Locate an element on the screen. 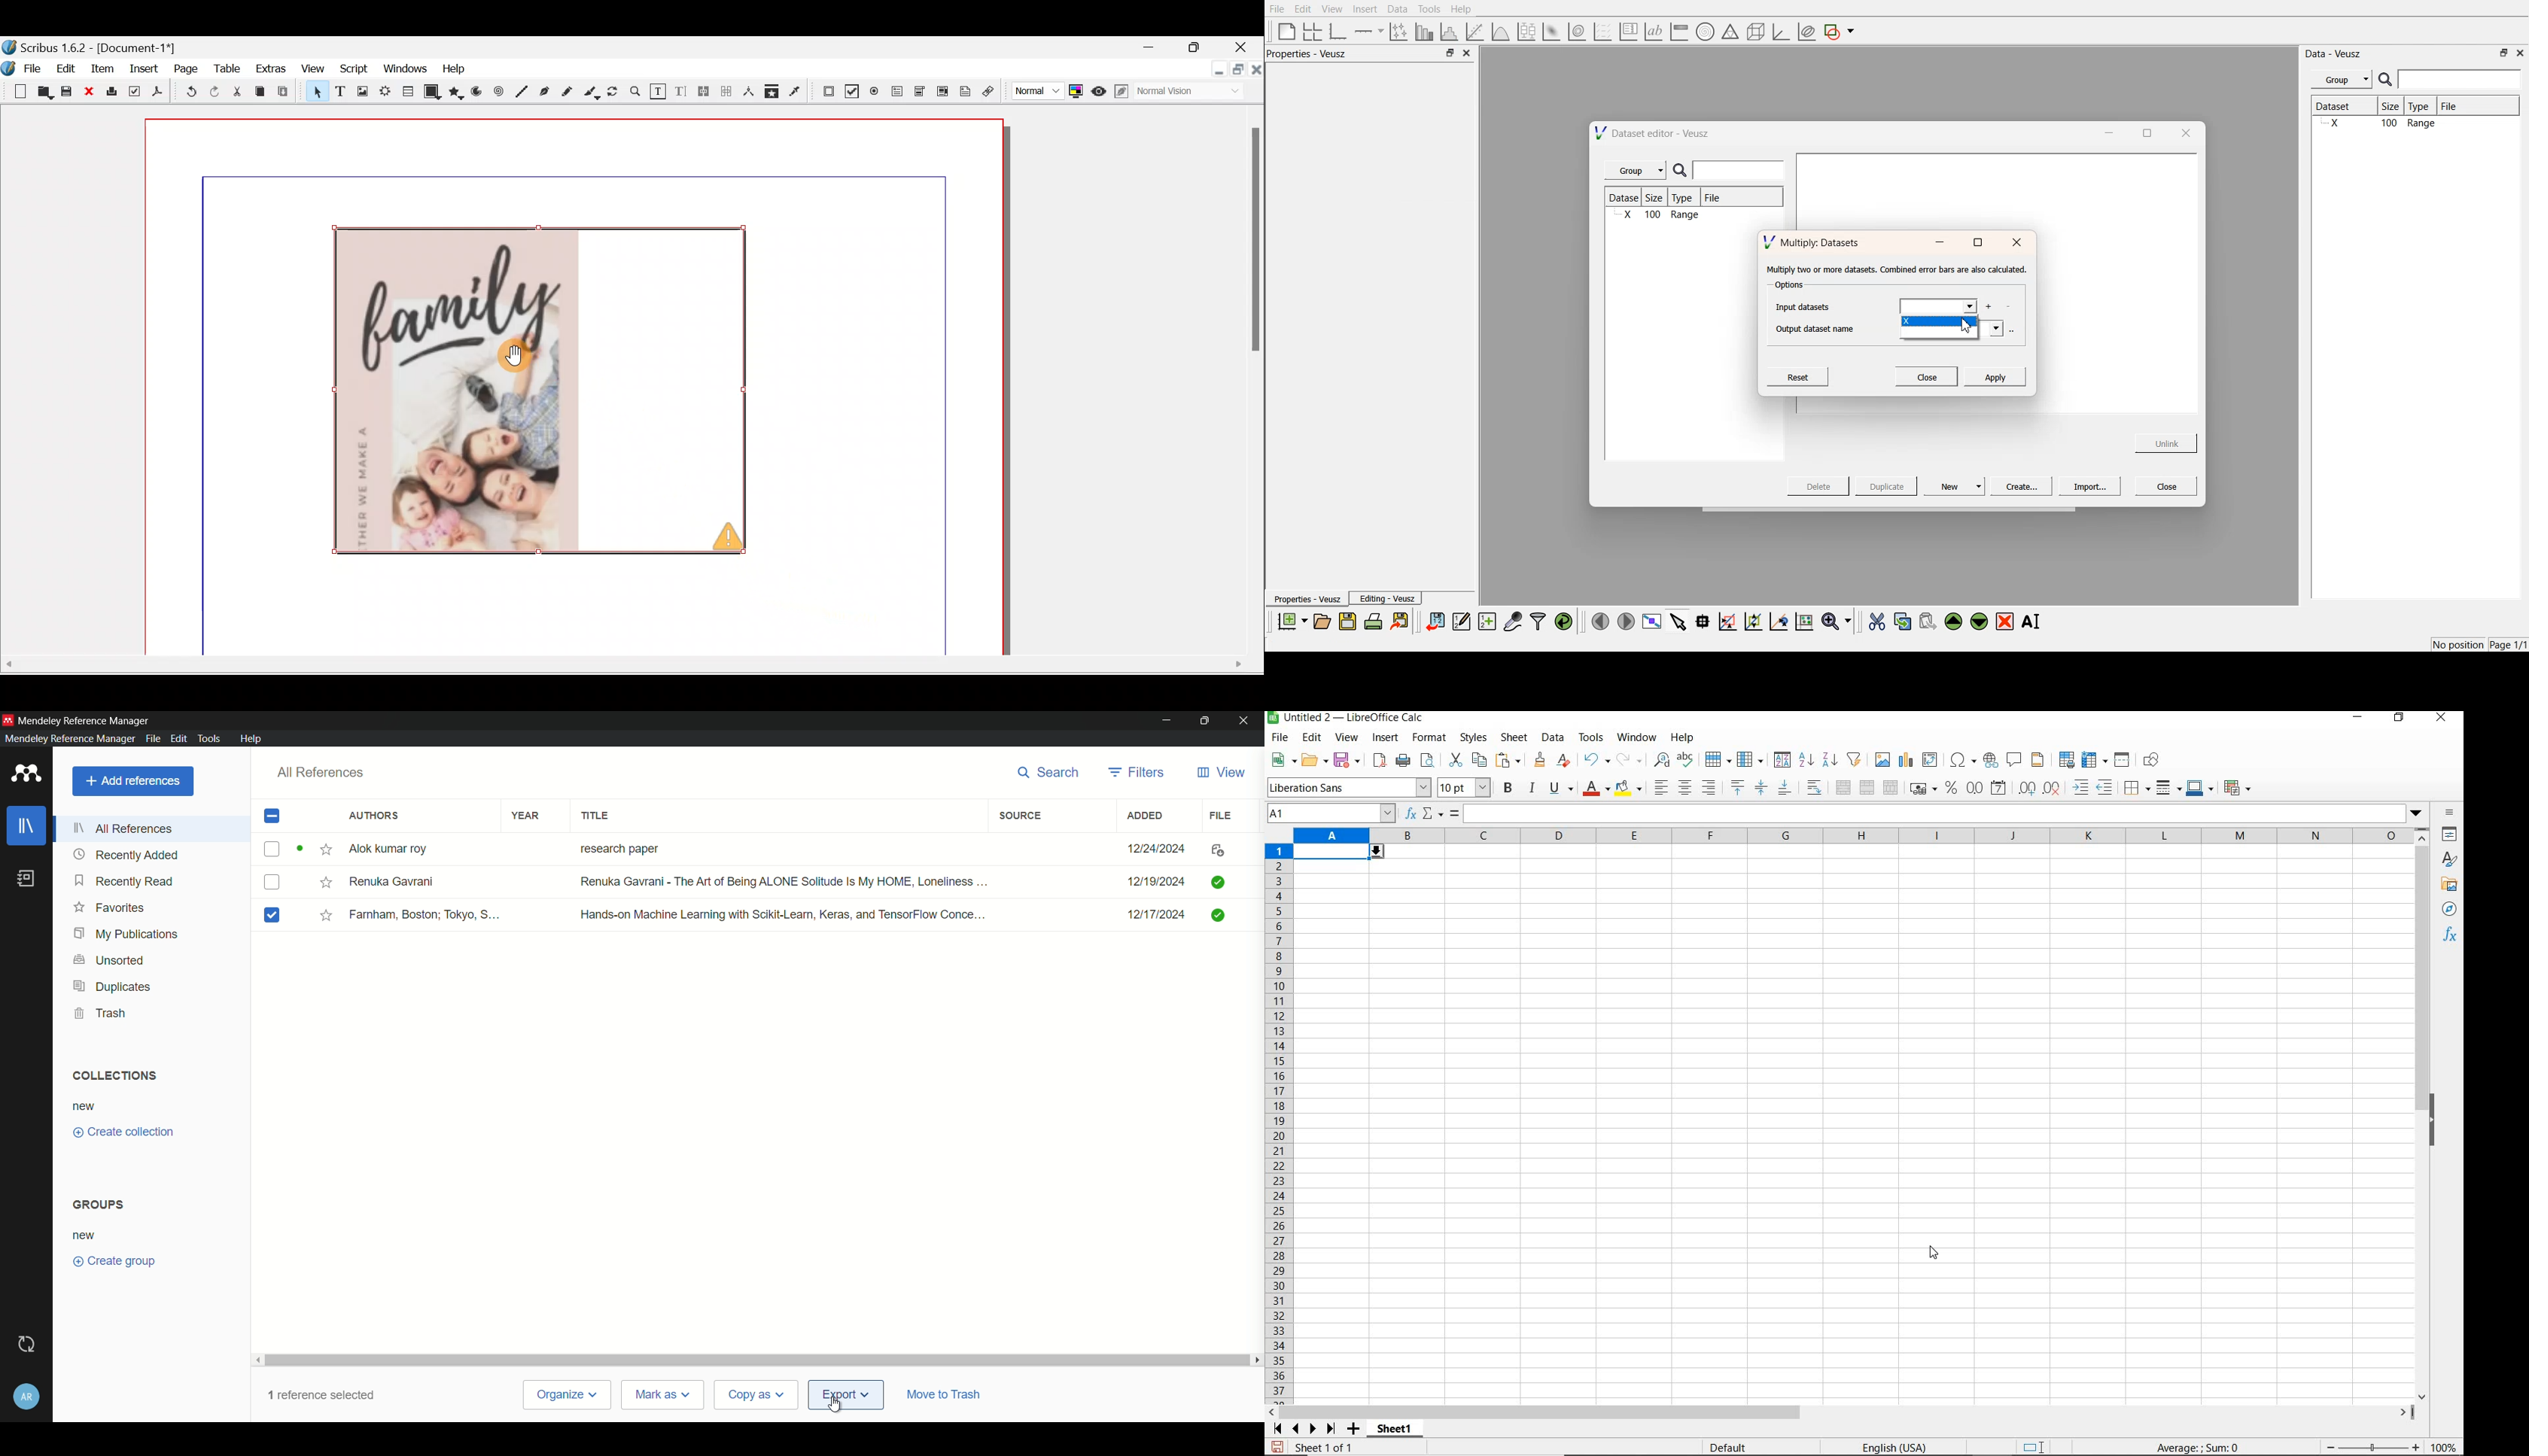 The height and width of the screenshot is (1456, 2548). create collection is located at coordinates (122, 1132).